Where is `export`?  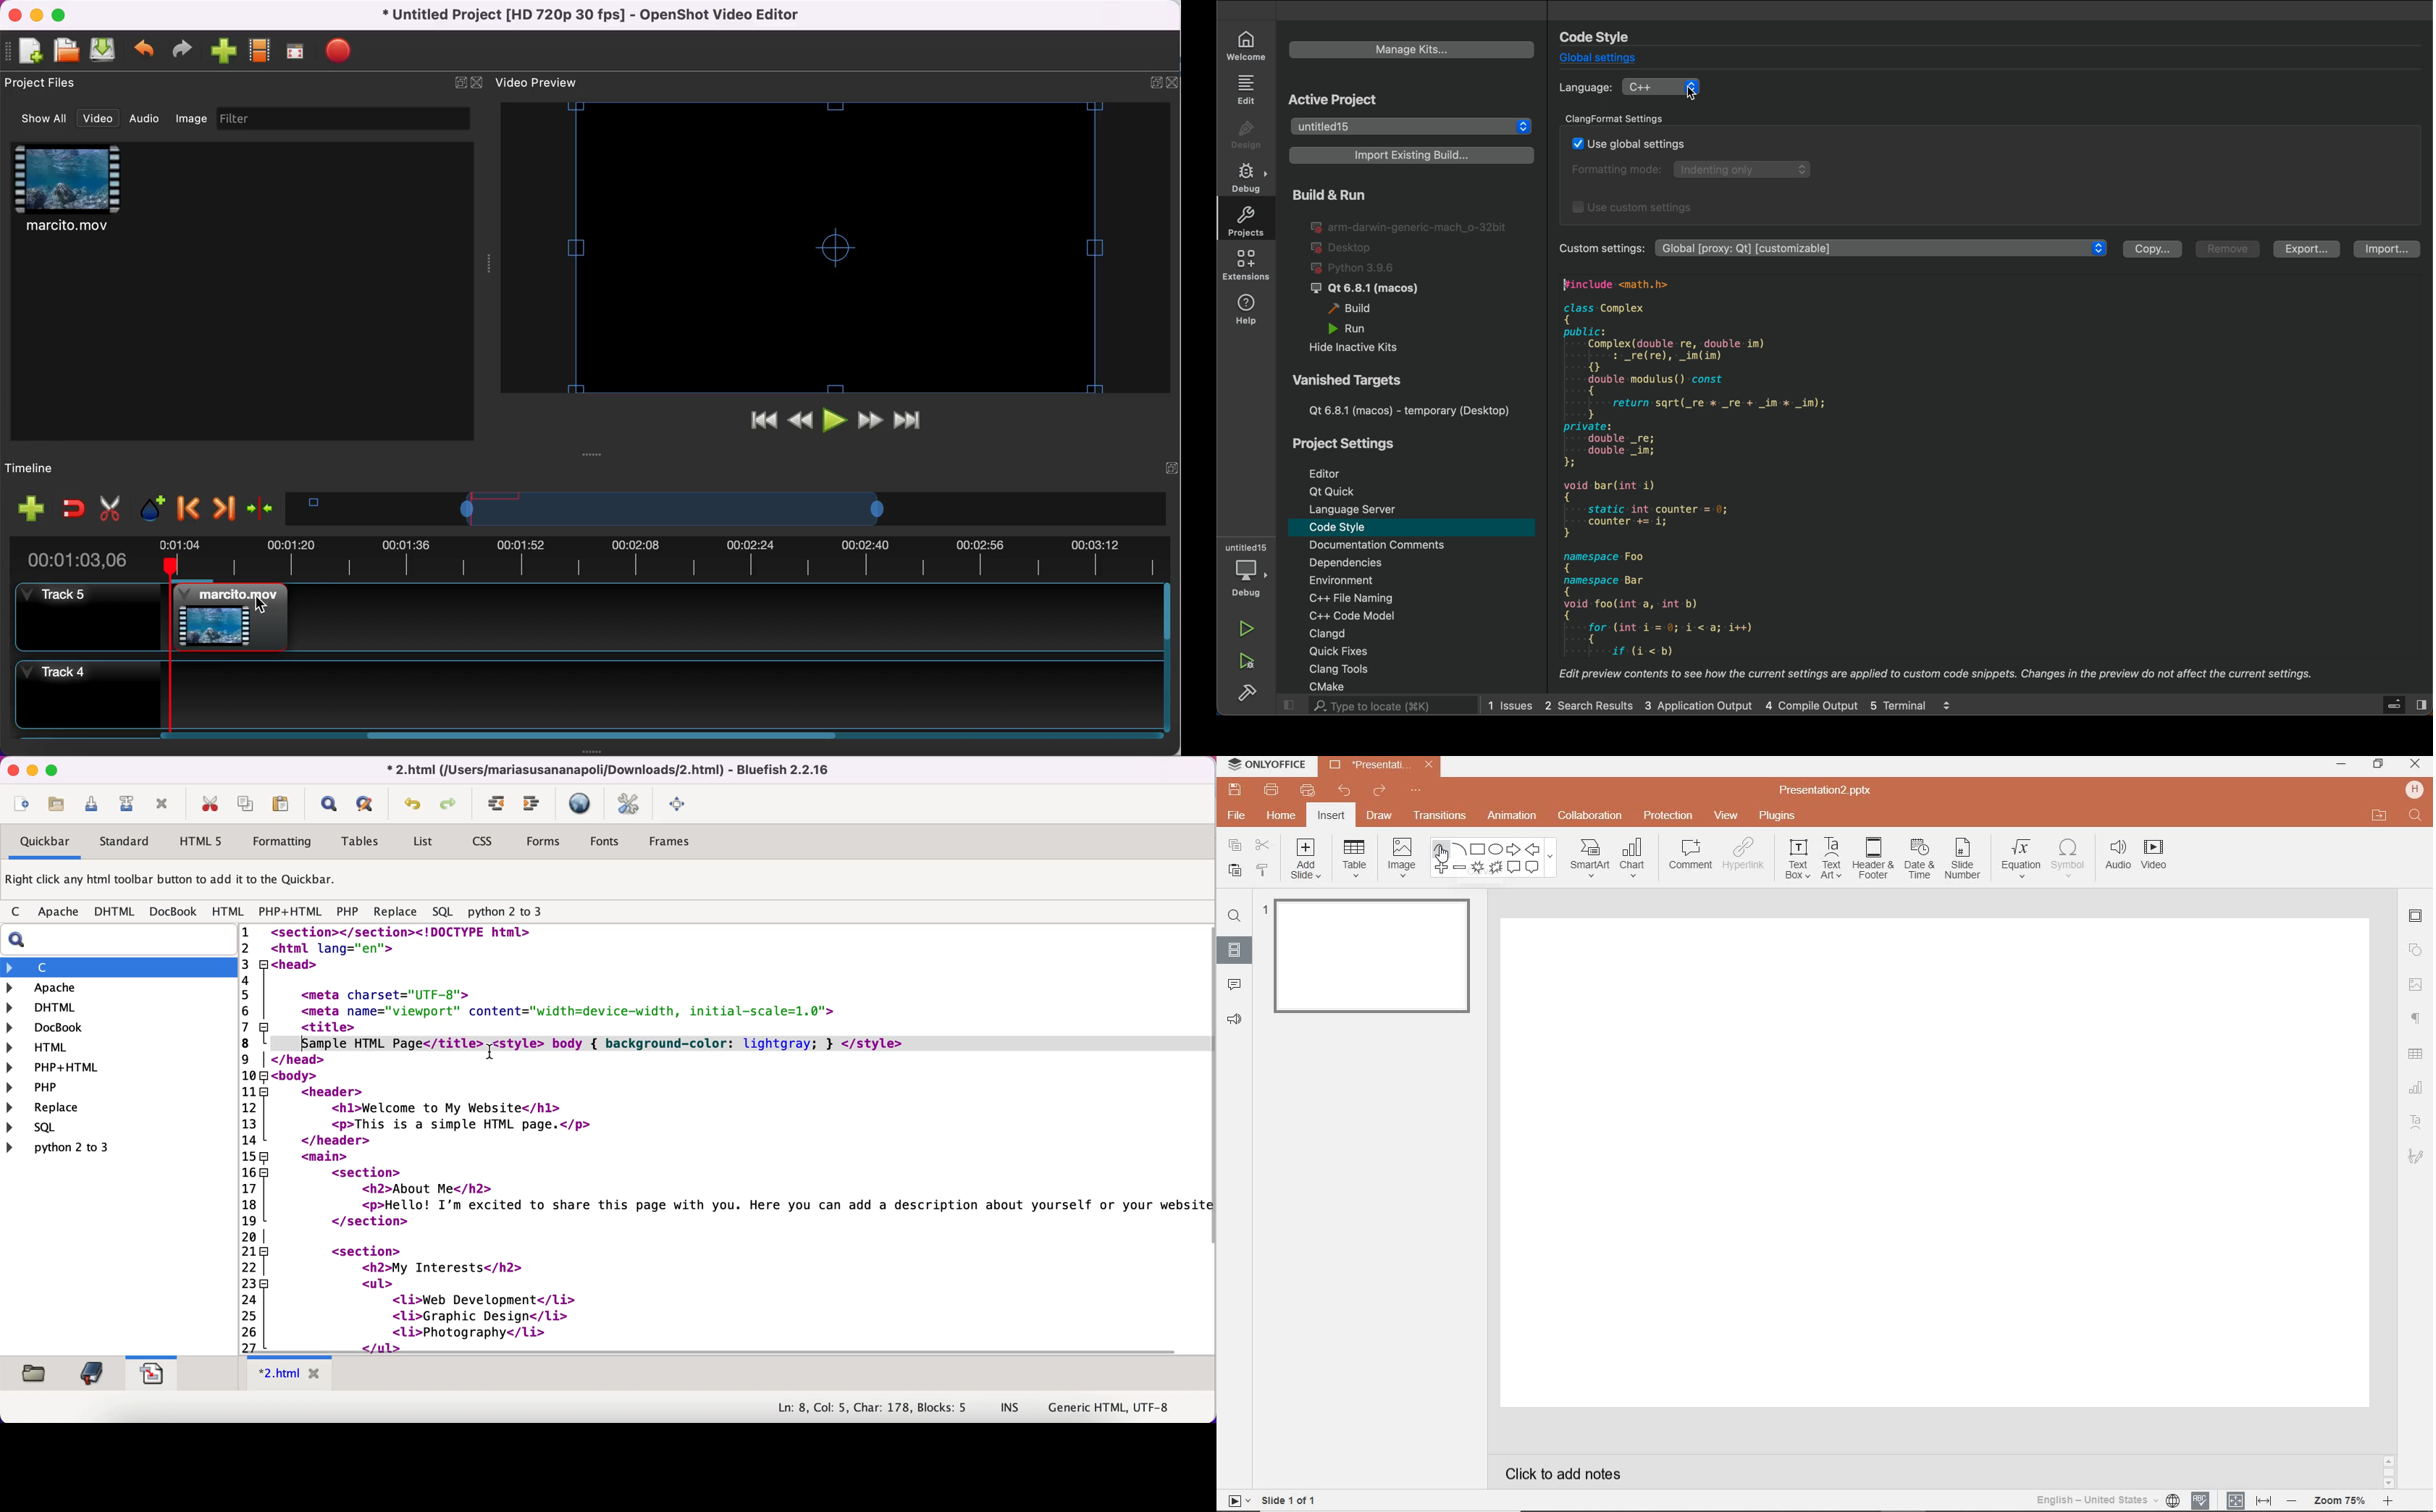
export is located at coordinates (2309, 250).